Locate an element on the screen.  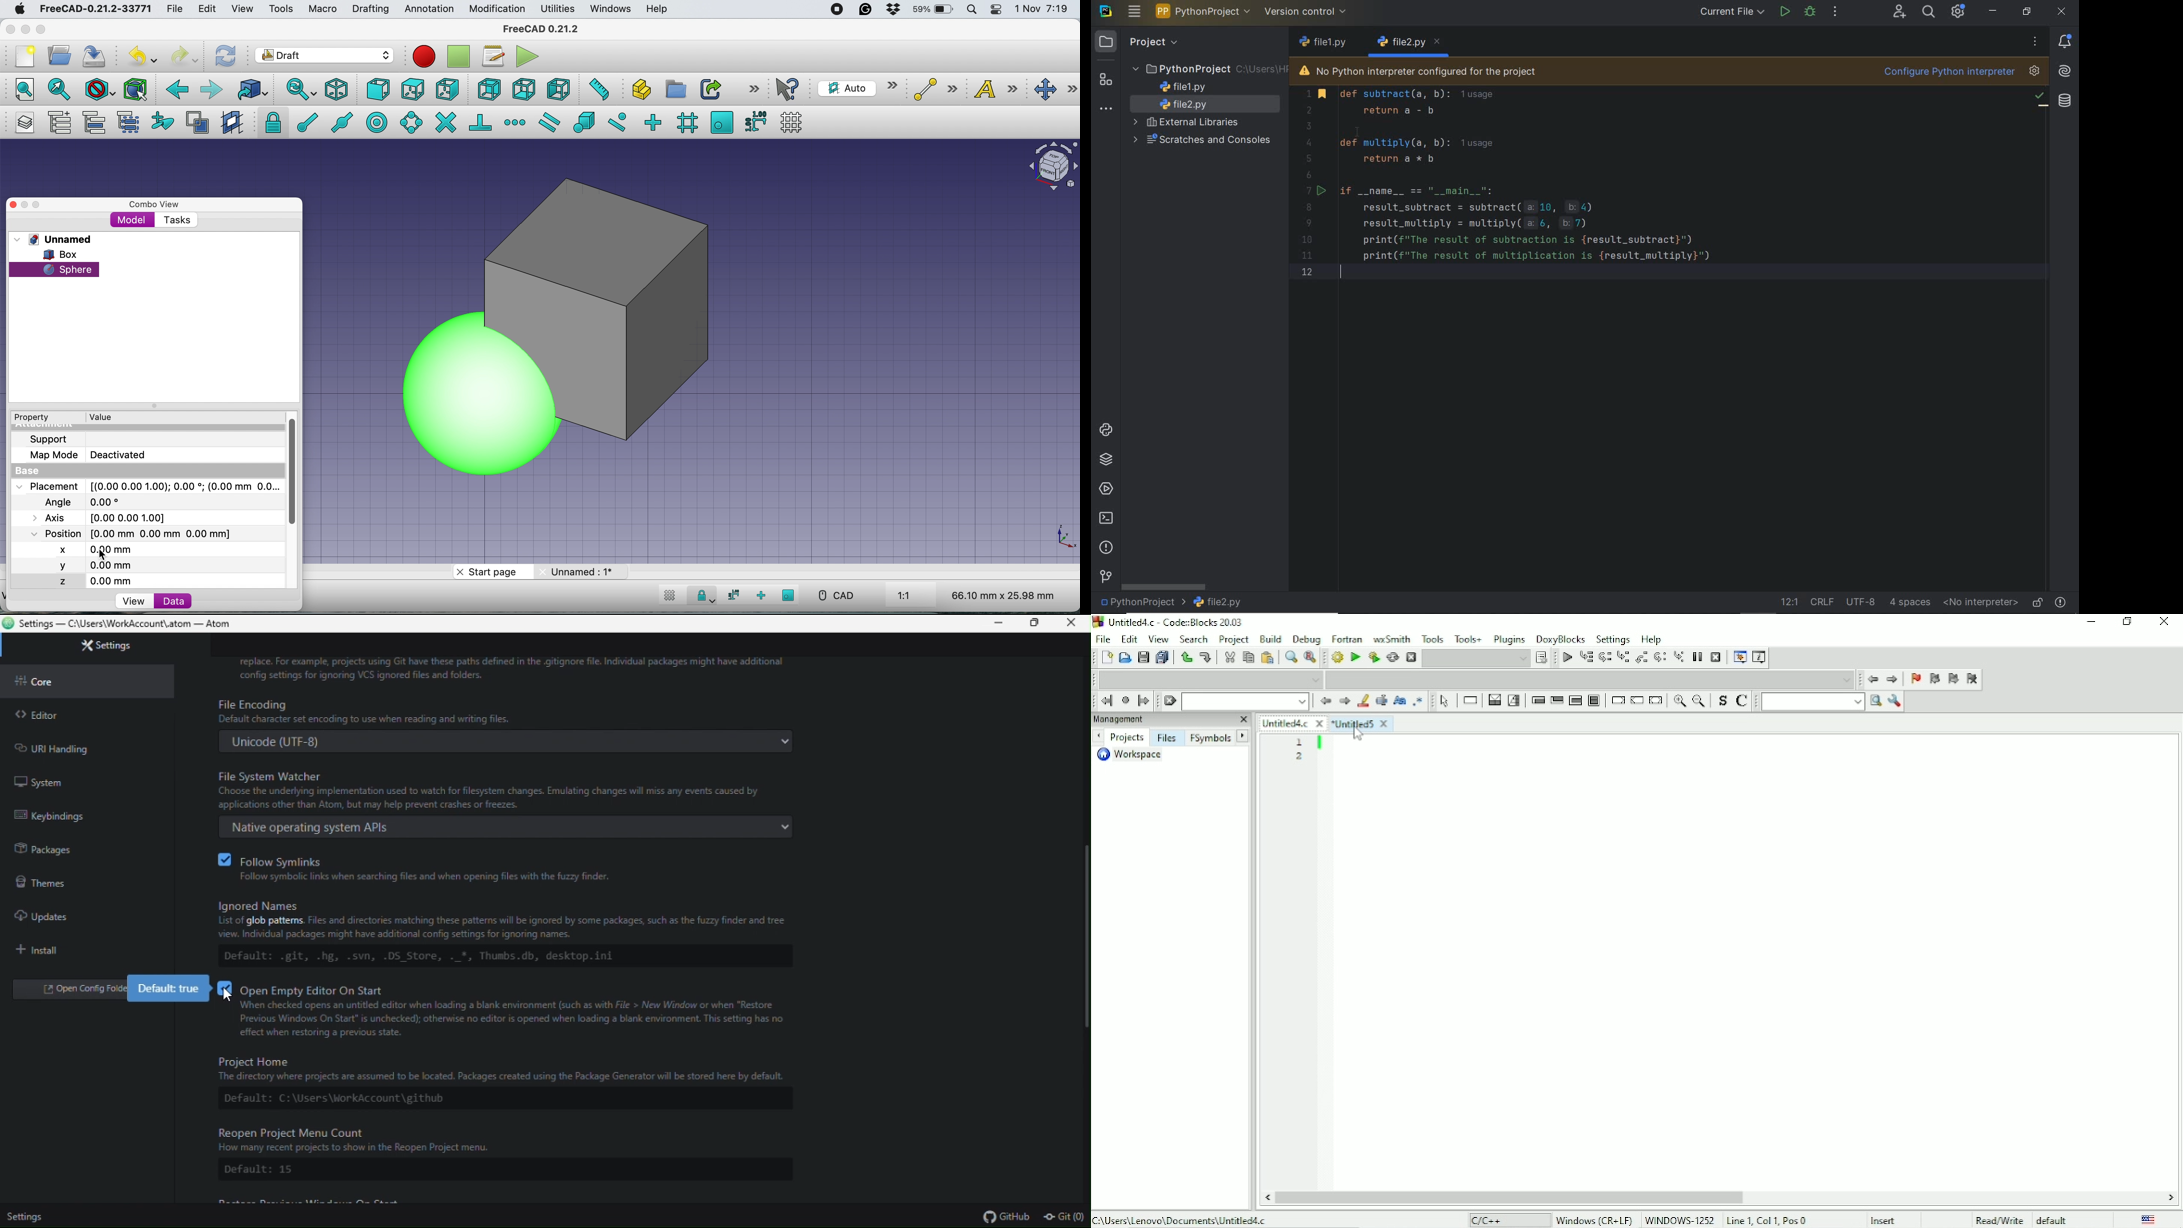
Prev is located at coordinates (1099, 737).